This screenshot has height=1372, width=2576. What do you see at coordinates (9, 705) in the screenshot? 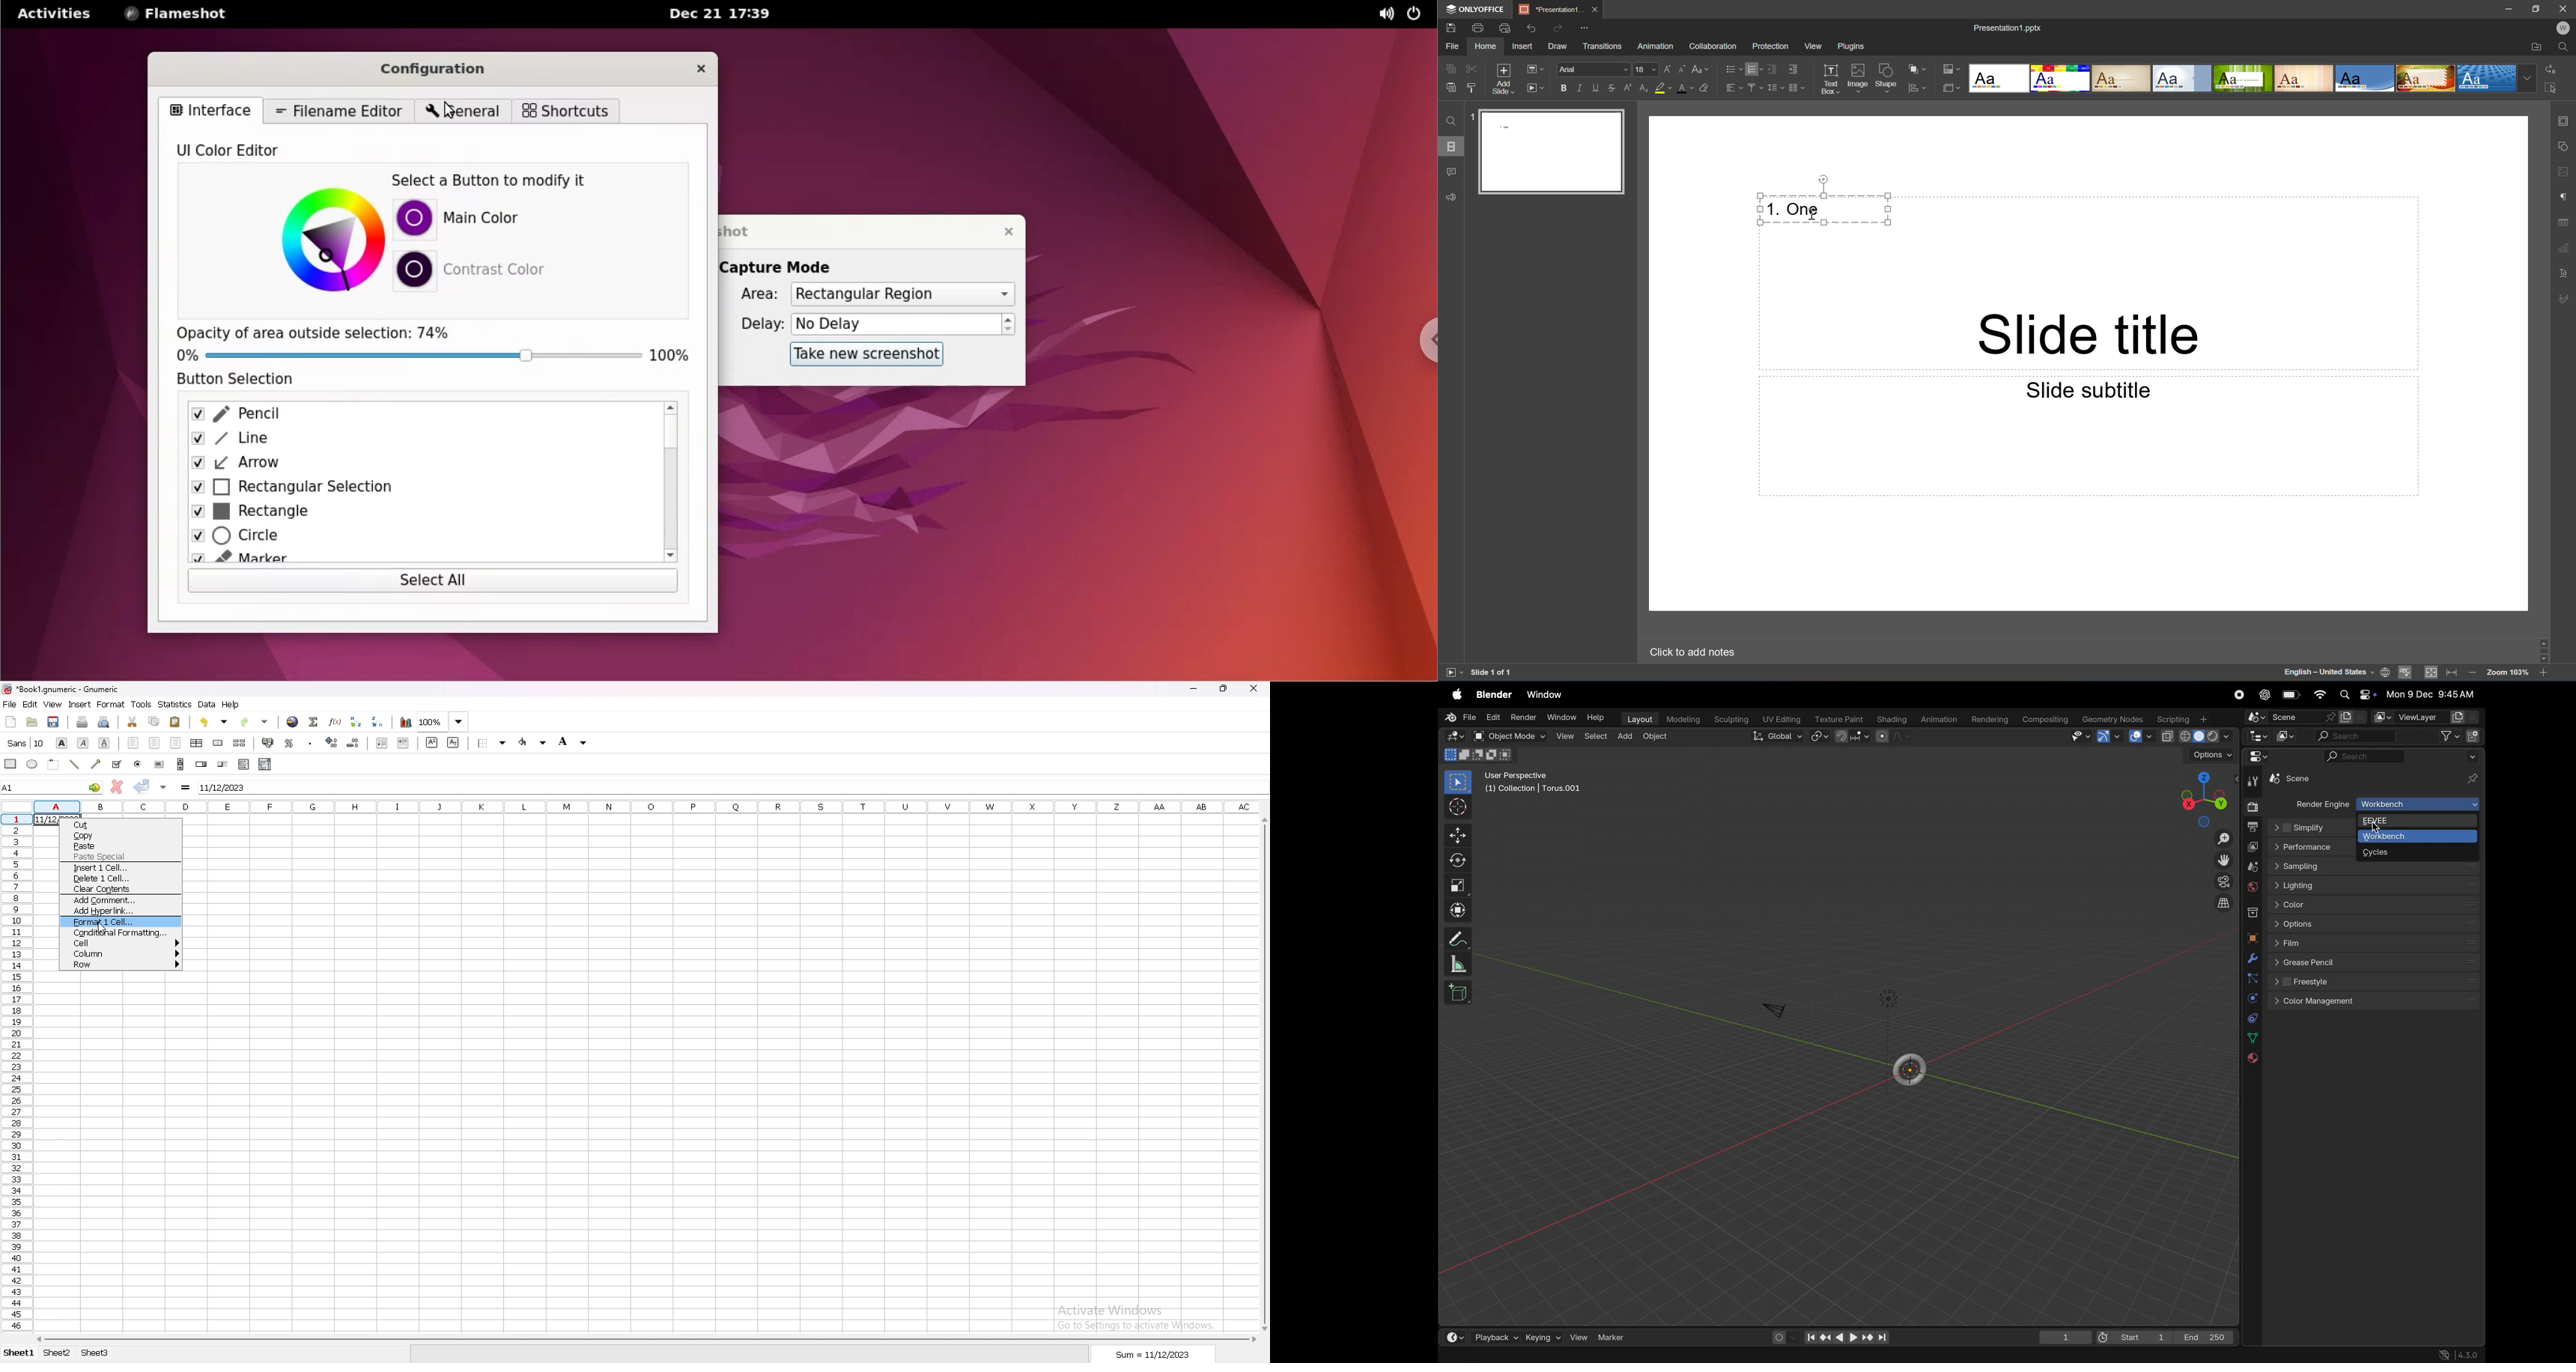
I see `file` at bounding box center [9, 705].